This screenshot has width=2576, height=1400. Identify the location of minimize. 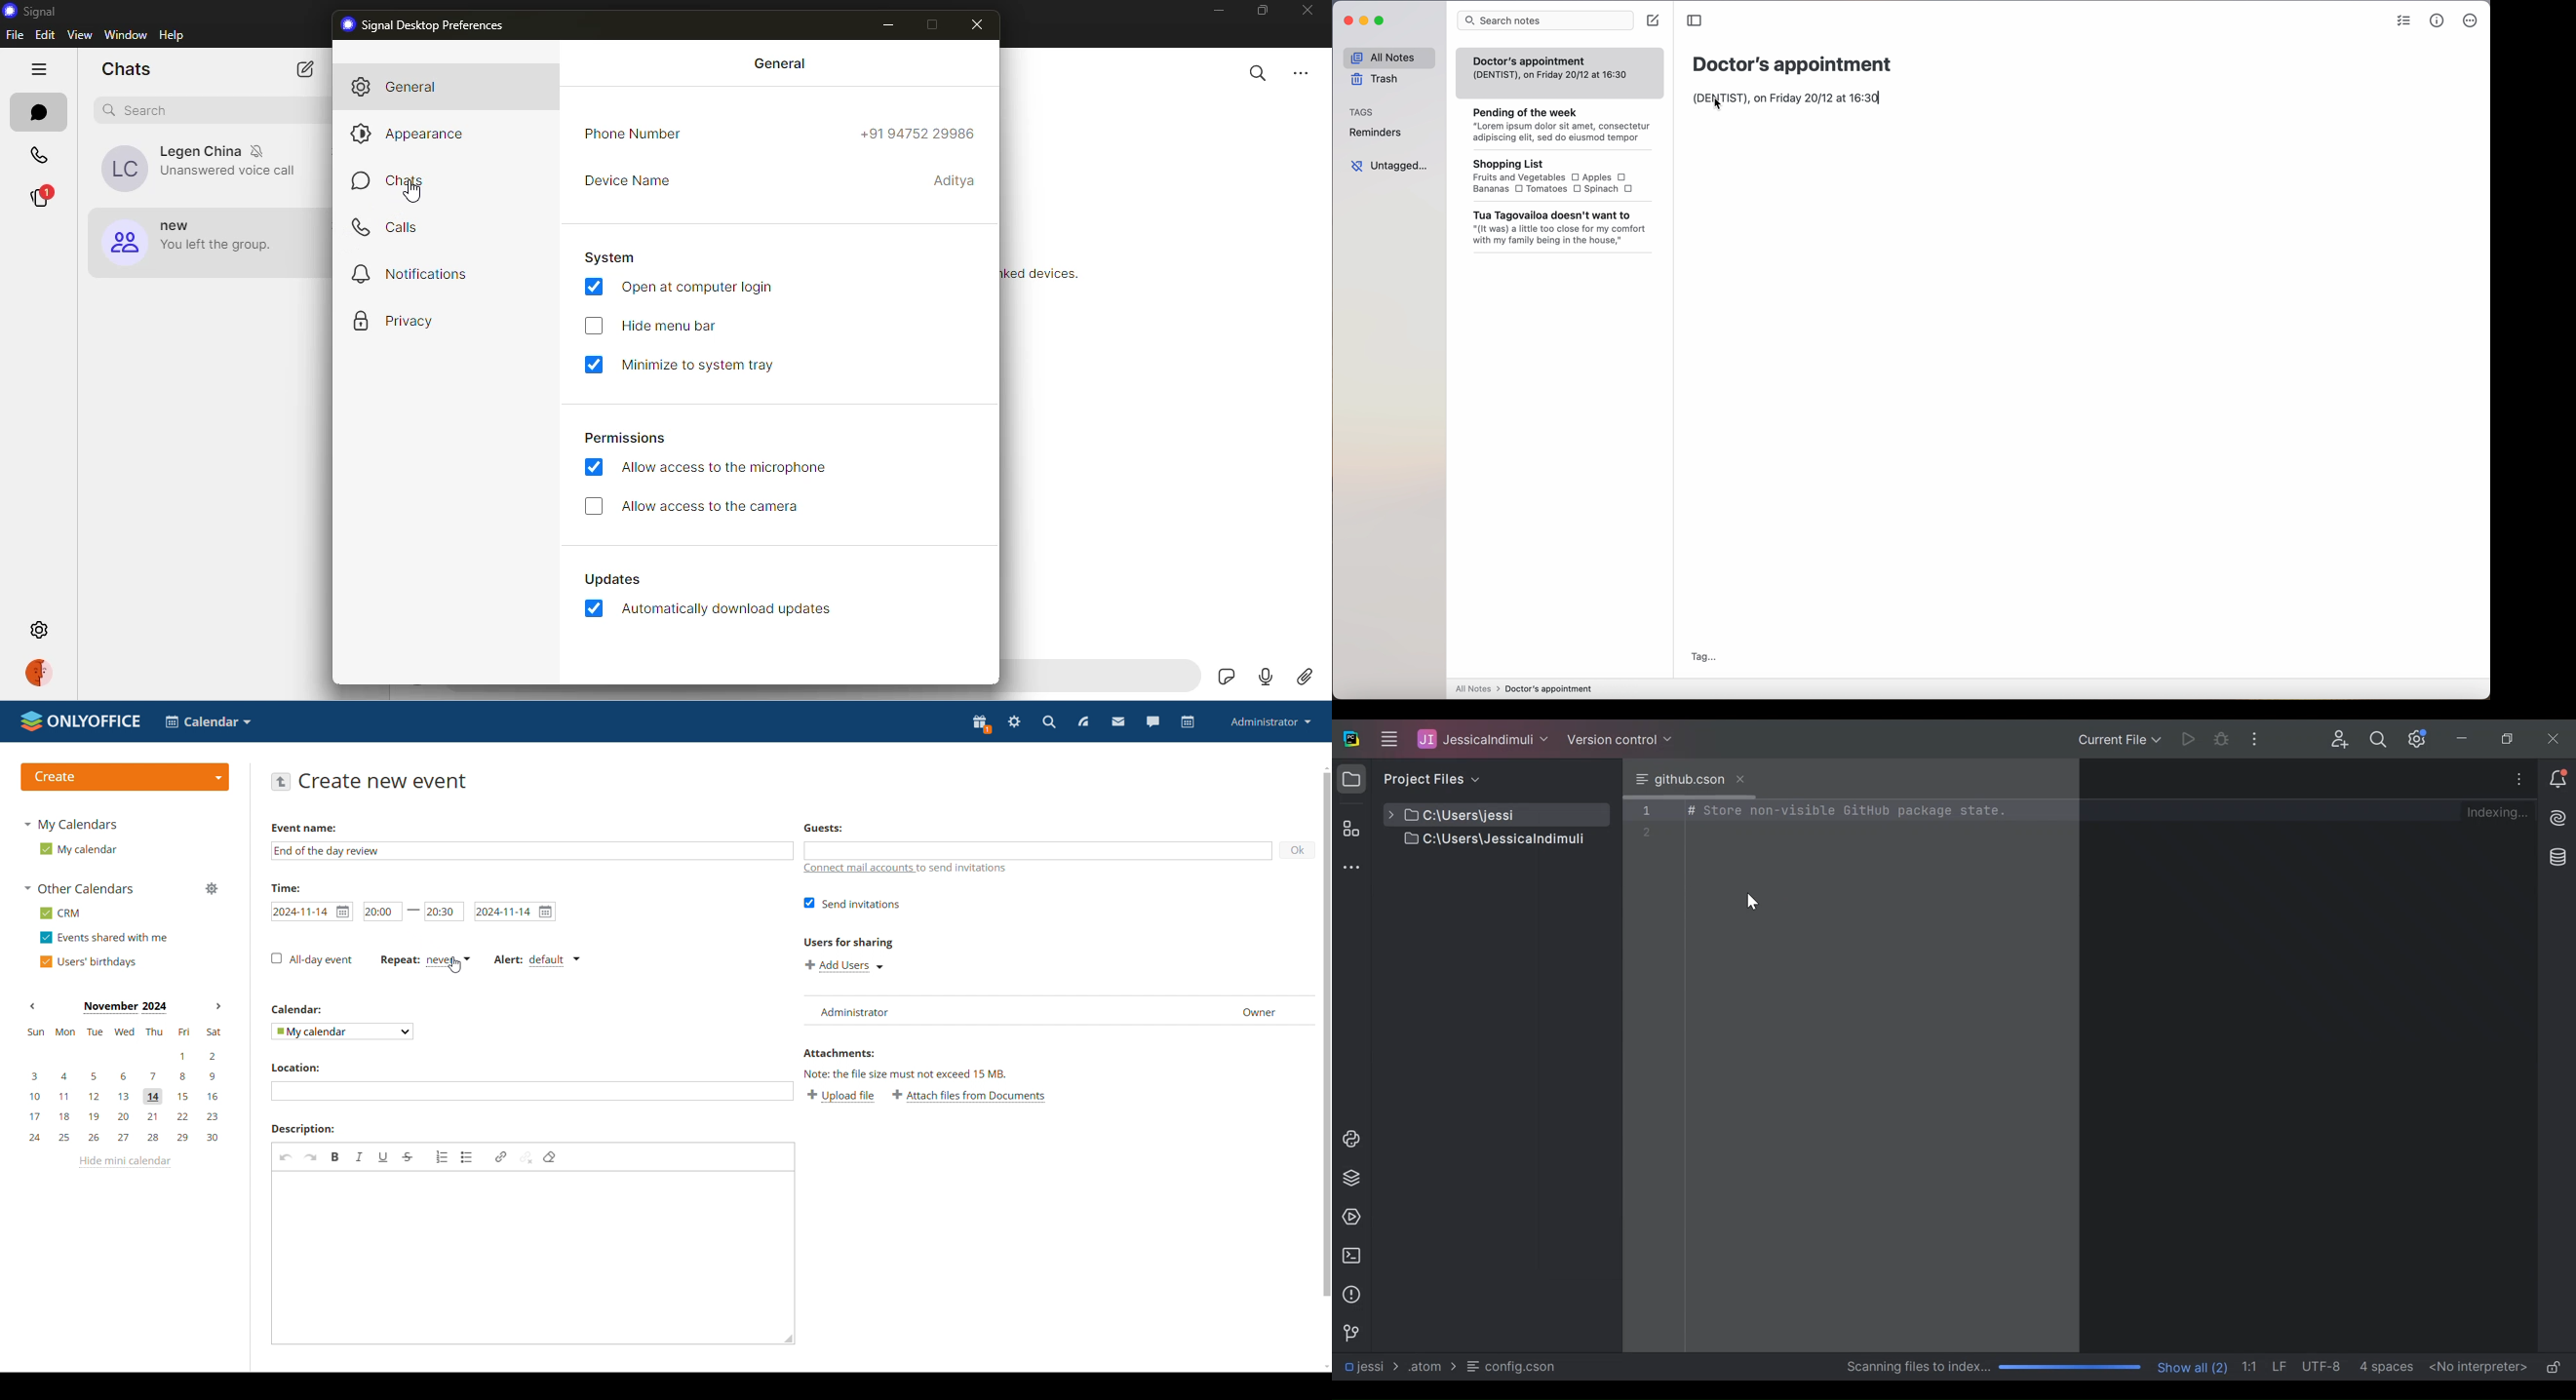
(1364, 20).